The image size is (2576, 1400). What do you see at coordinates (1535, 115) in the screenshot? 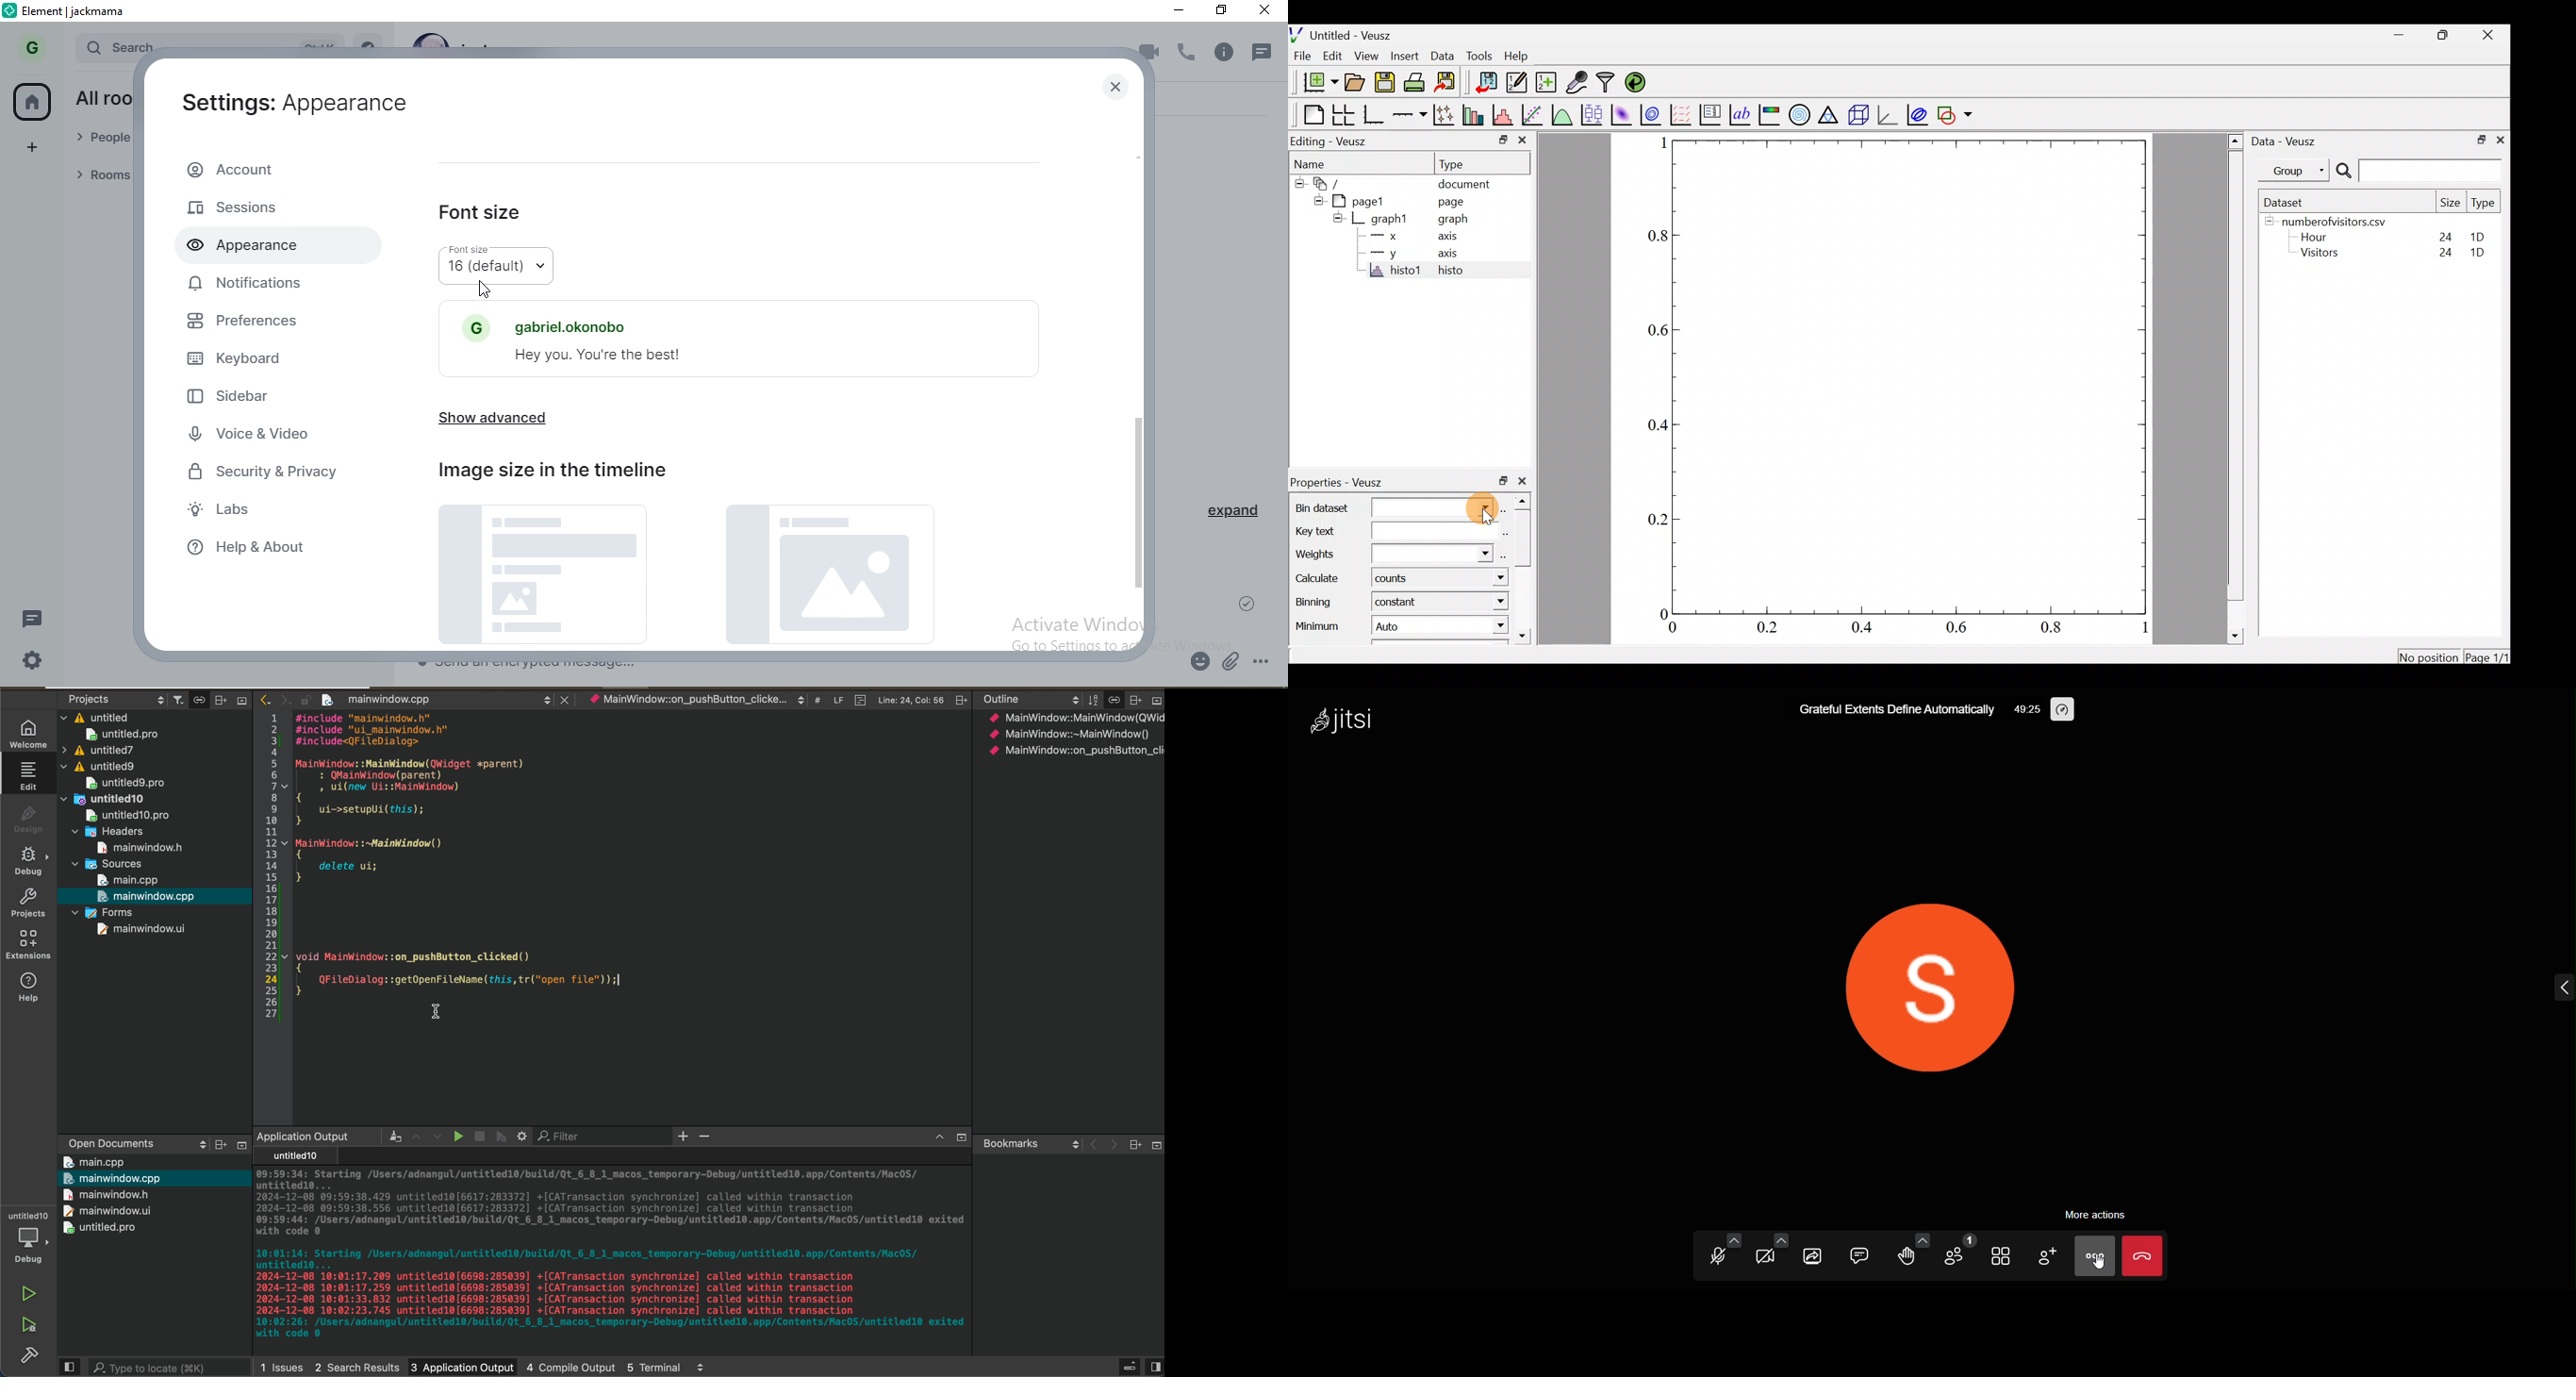
I see `fit a function to data` at bounding box center [1535, 115].